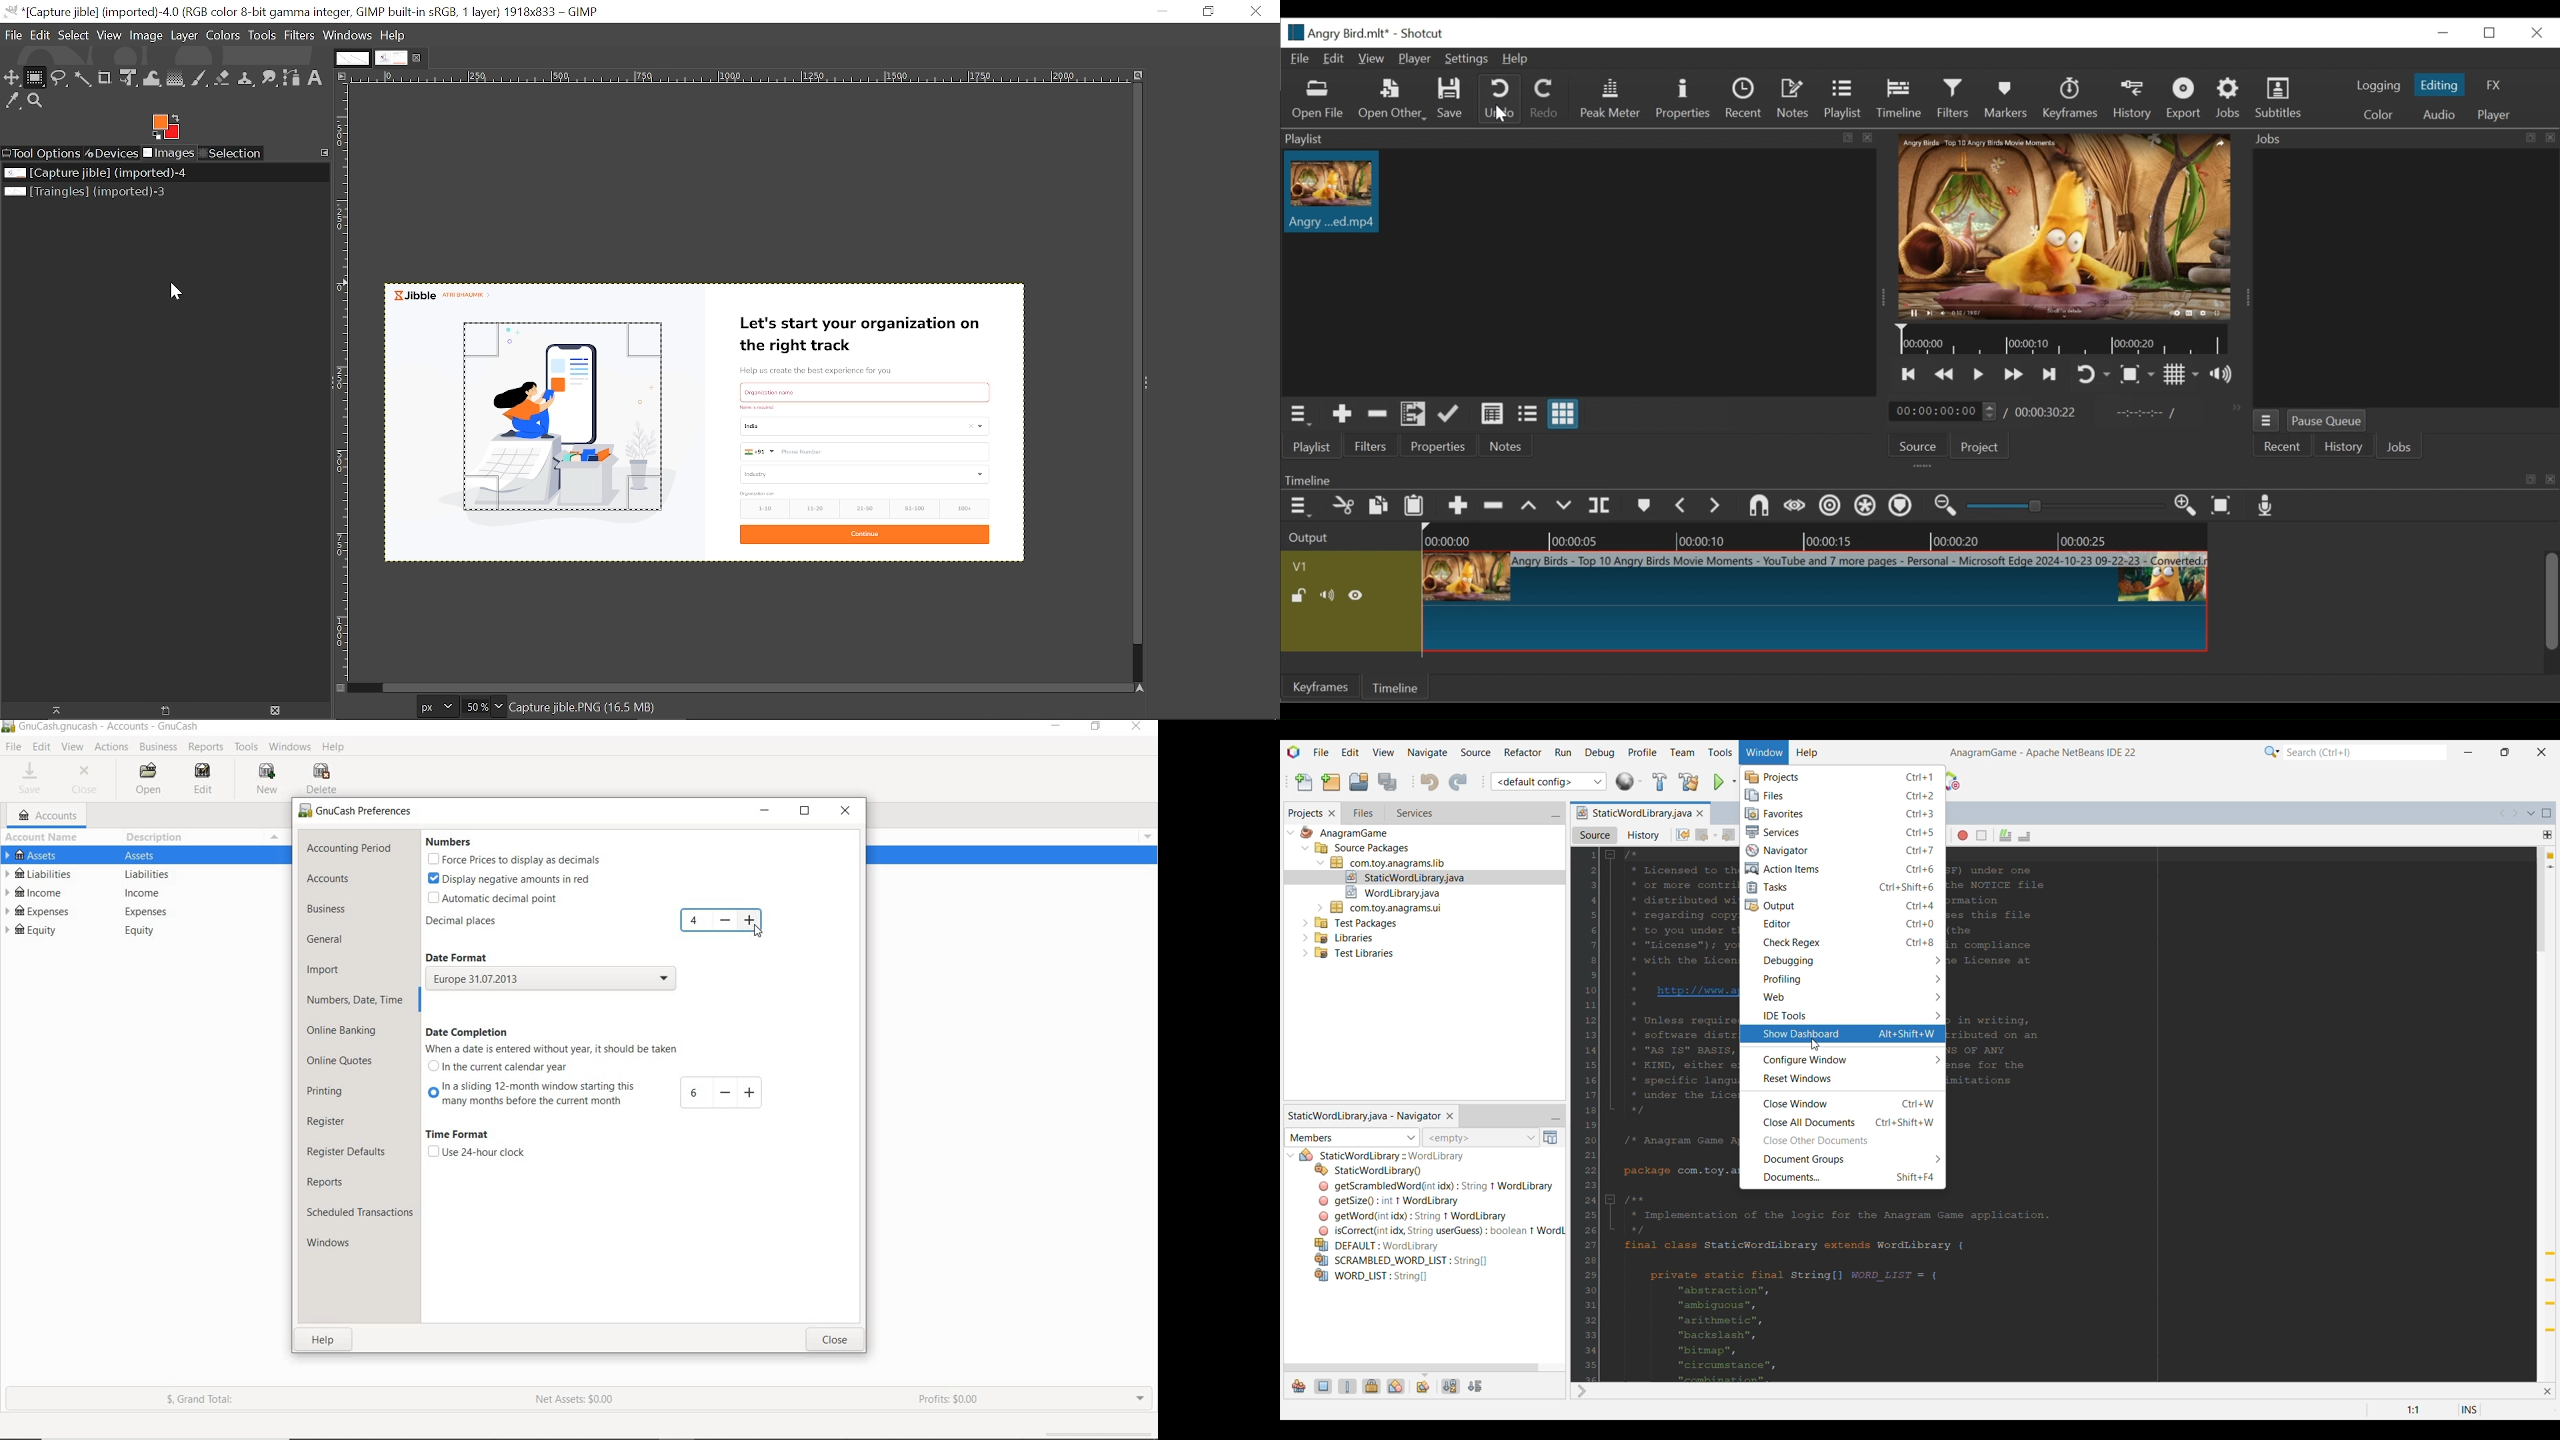 The height and width of the screenshot is (1456, 2576). What do you see at coordinates (1759, 507) in the screenshot?
I see `Snap  ` at bounding box center [1759, 507].